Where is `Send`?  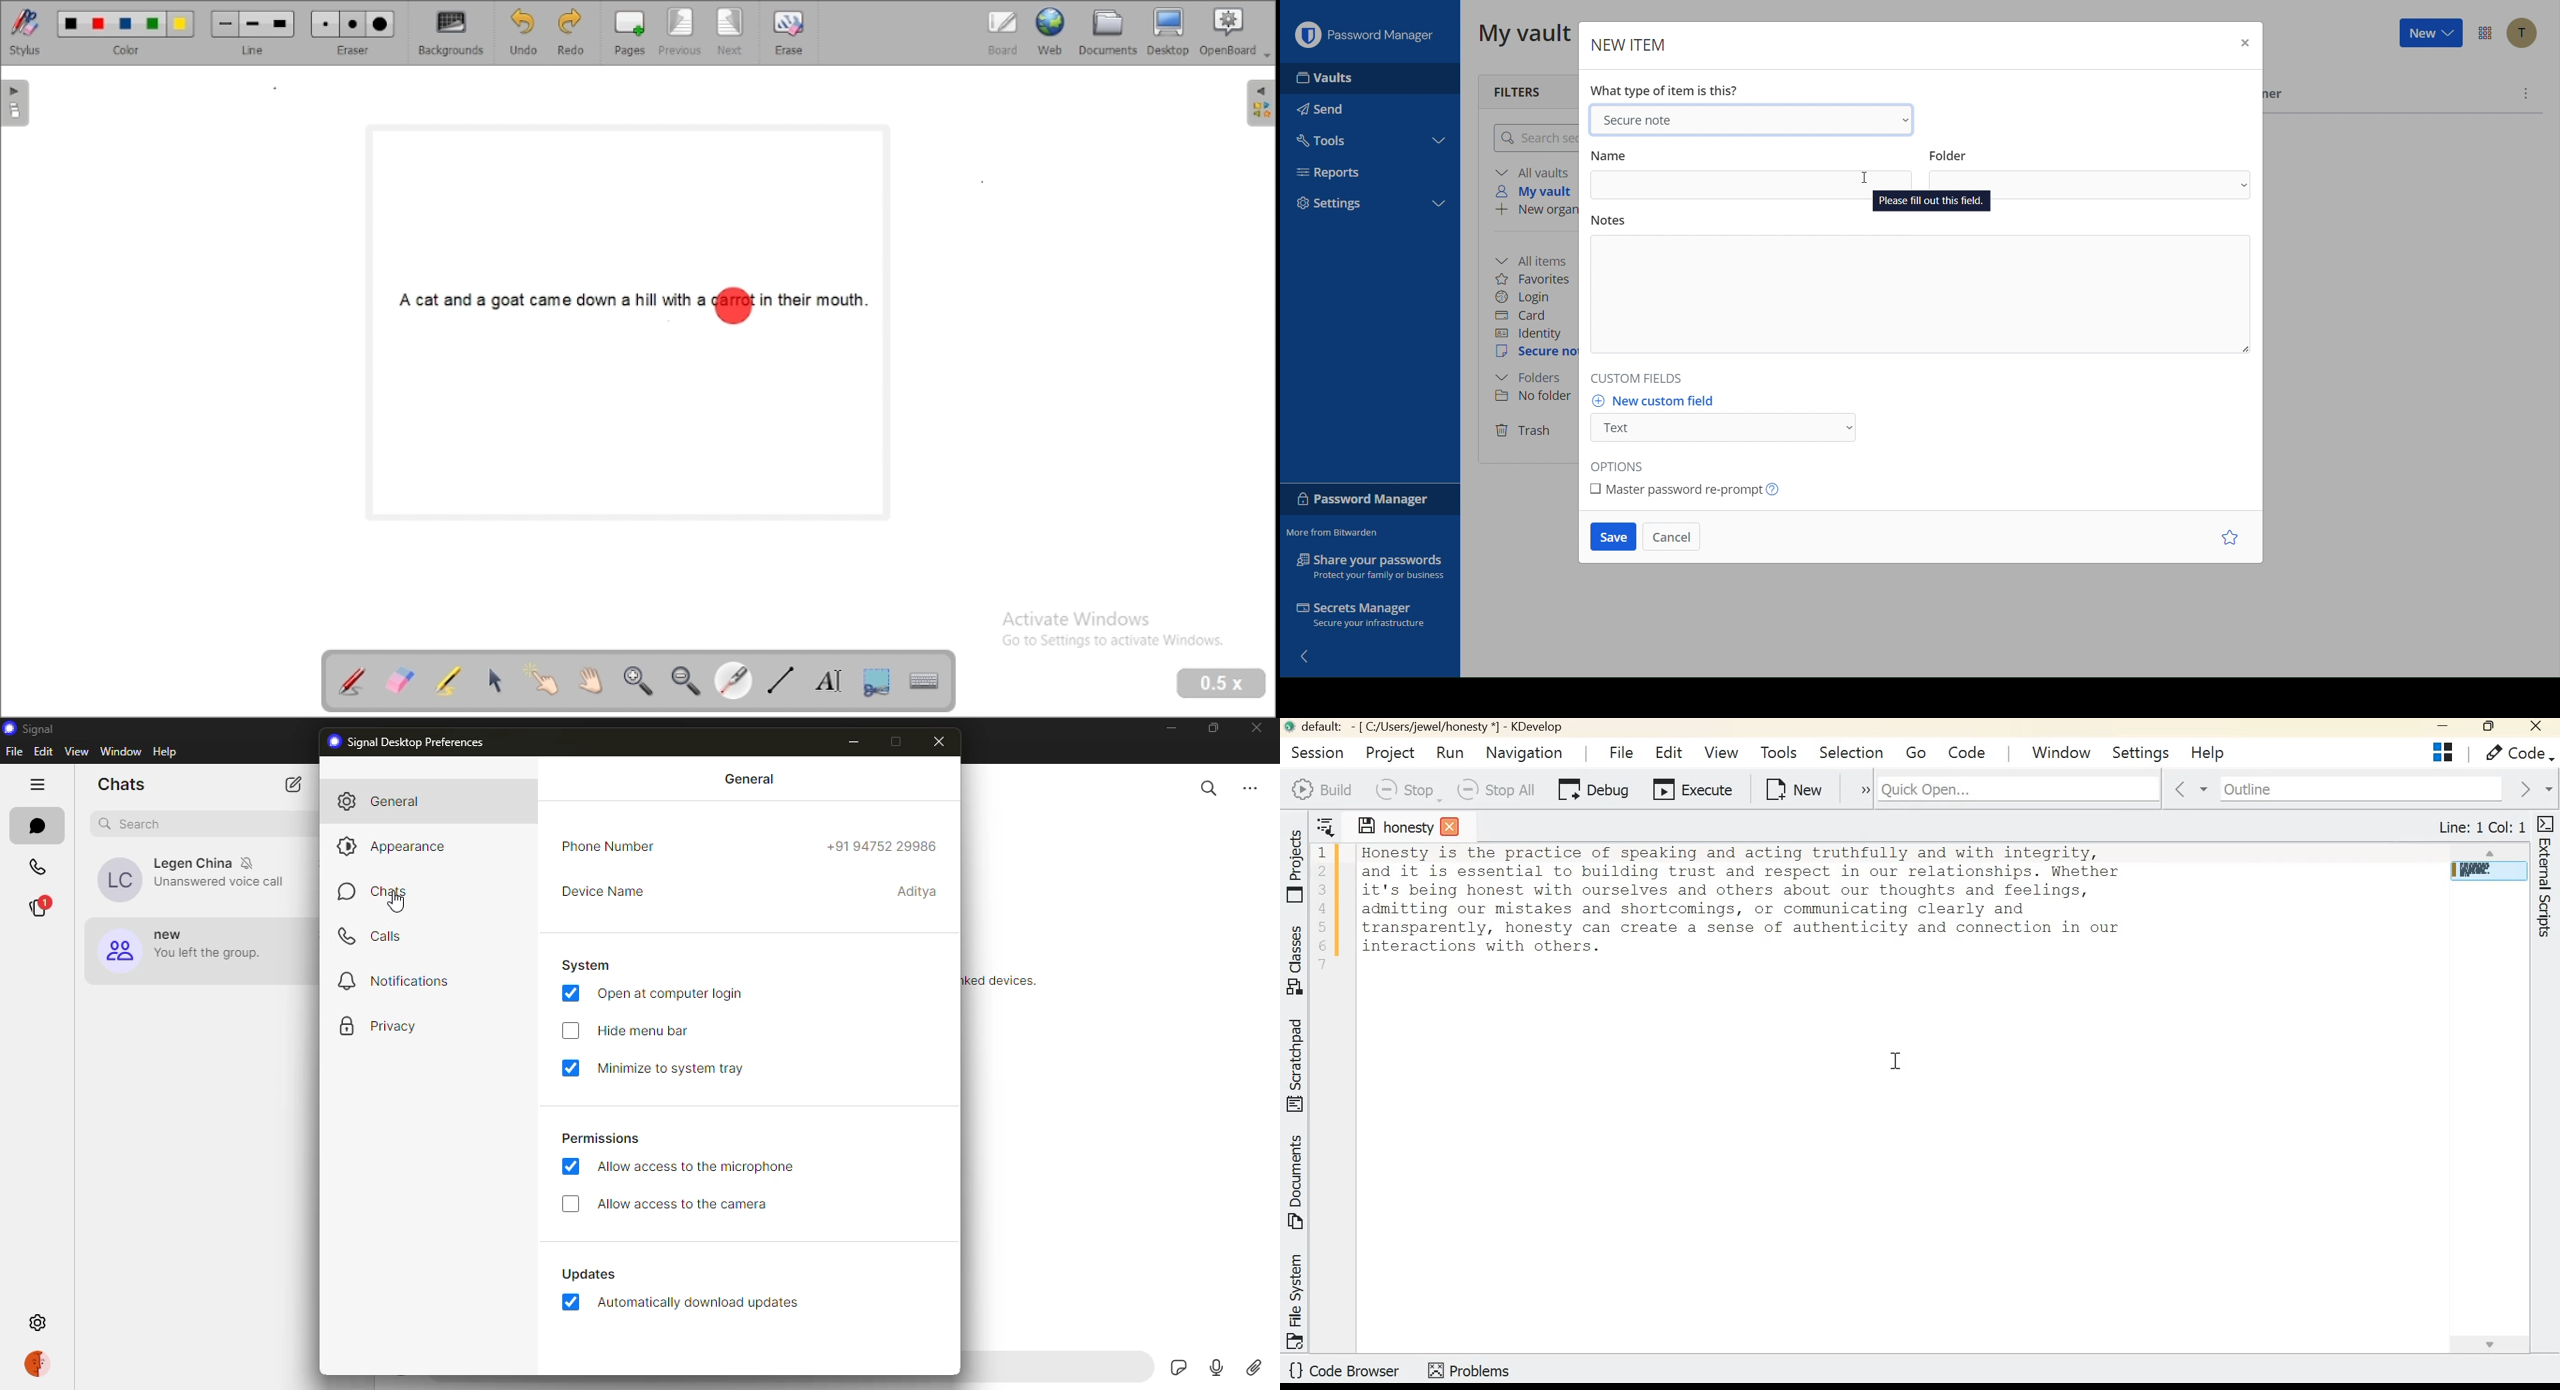 Send is located at coordinates (1326, 109).